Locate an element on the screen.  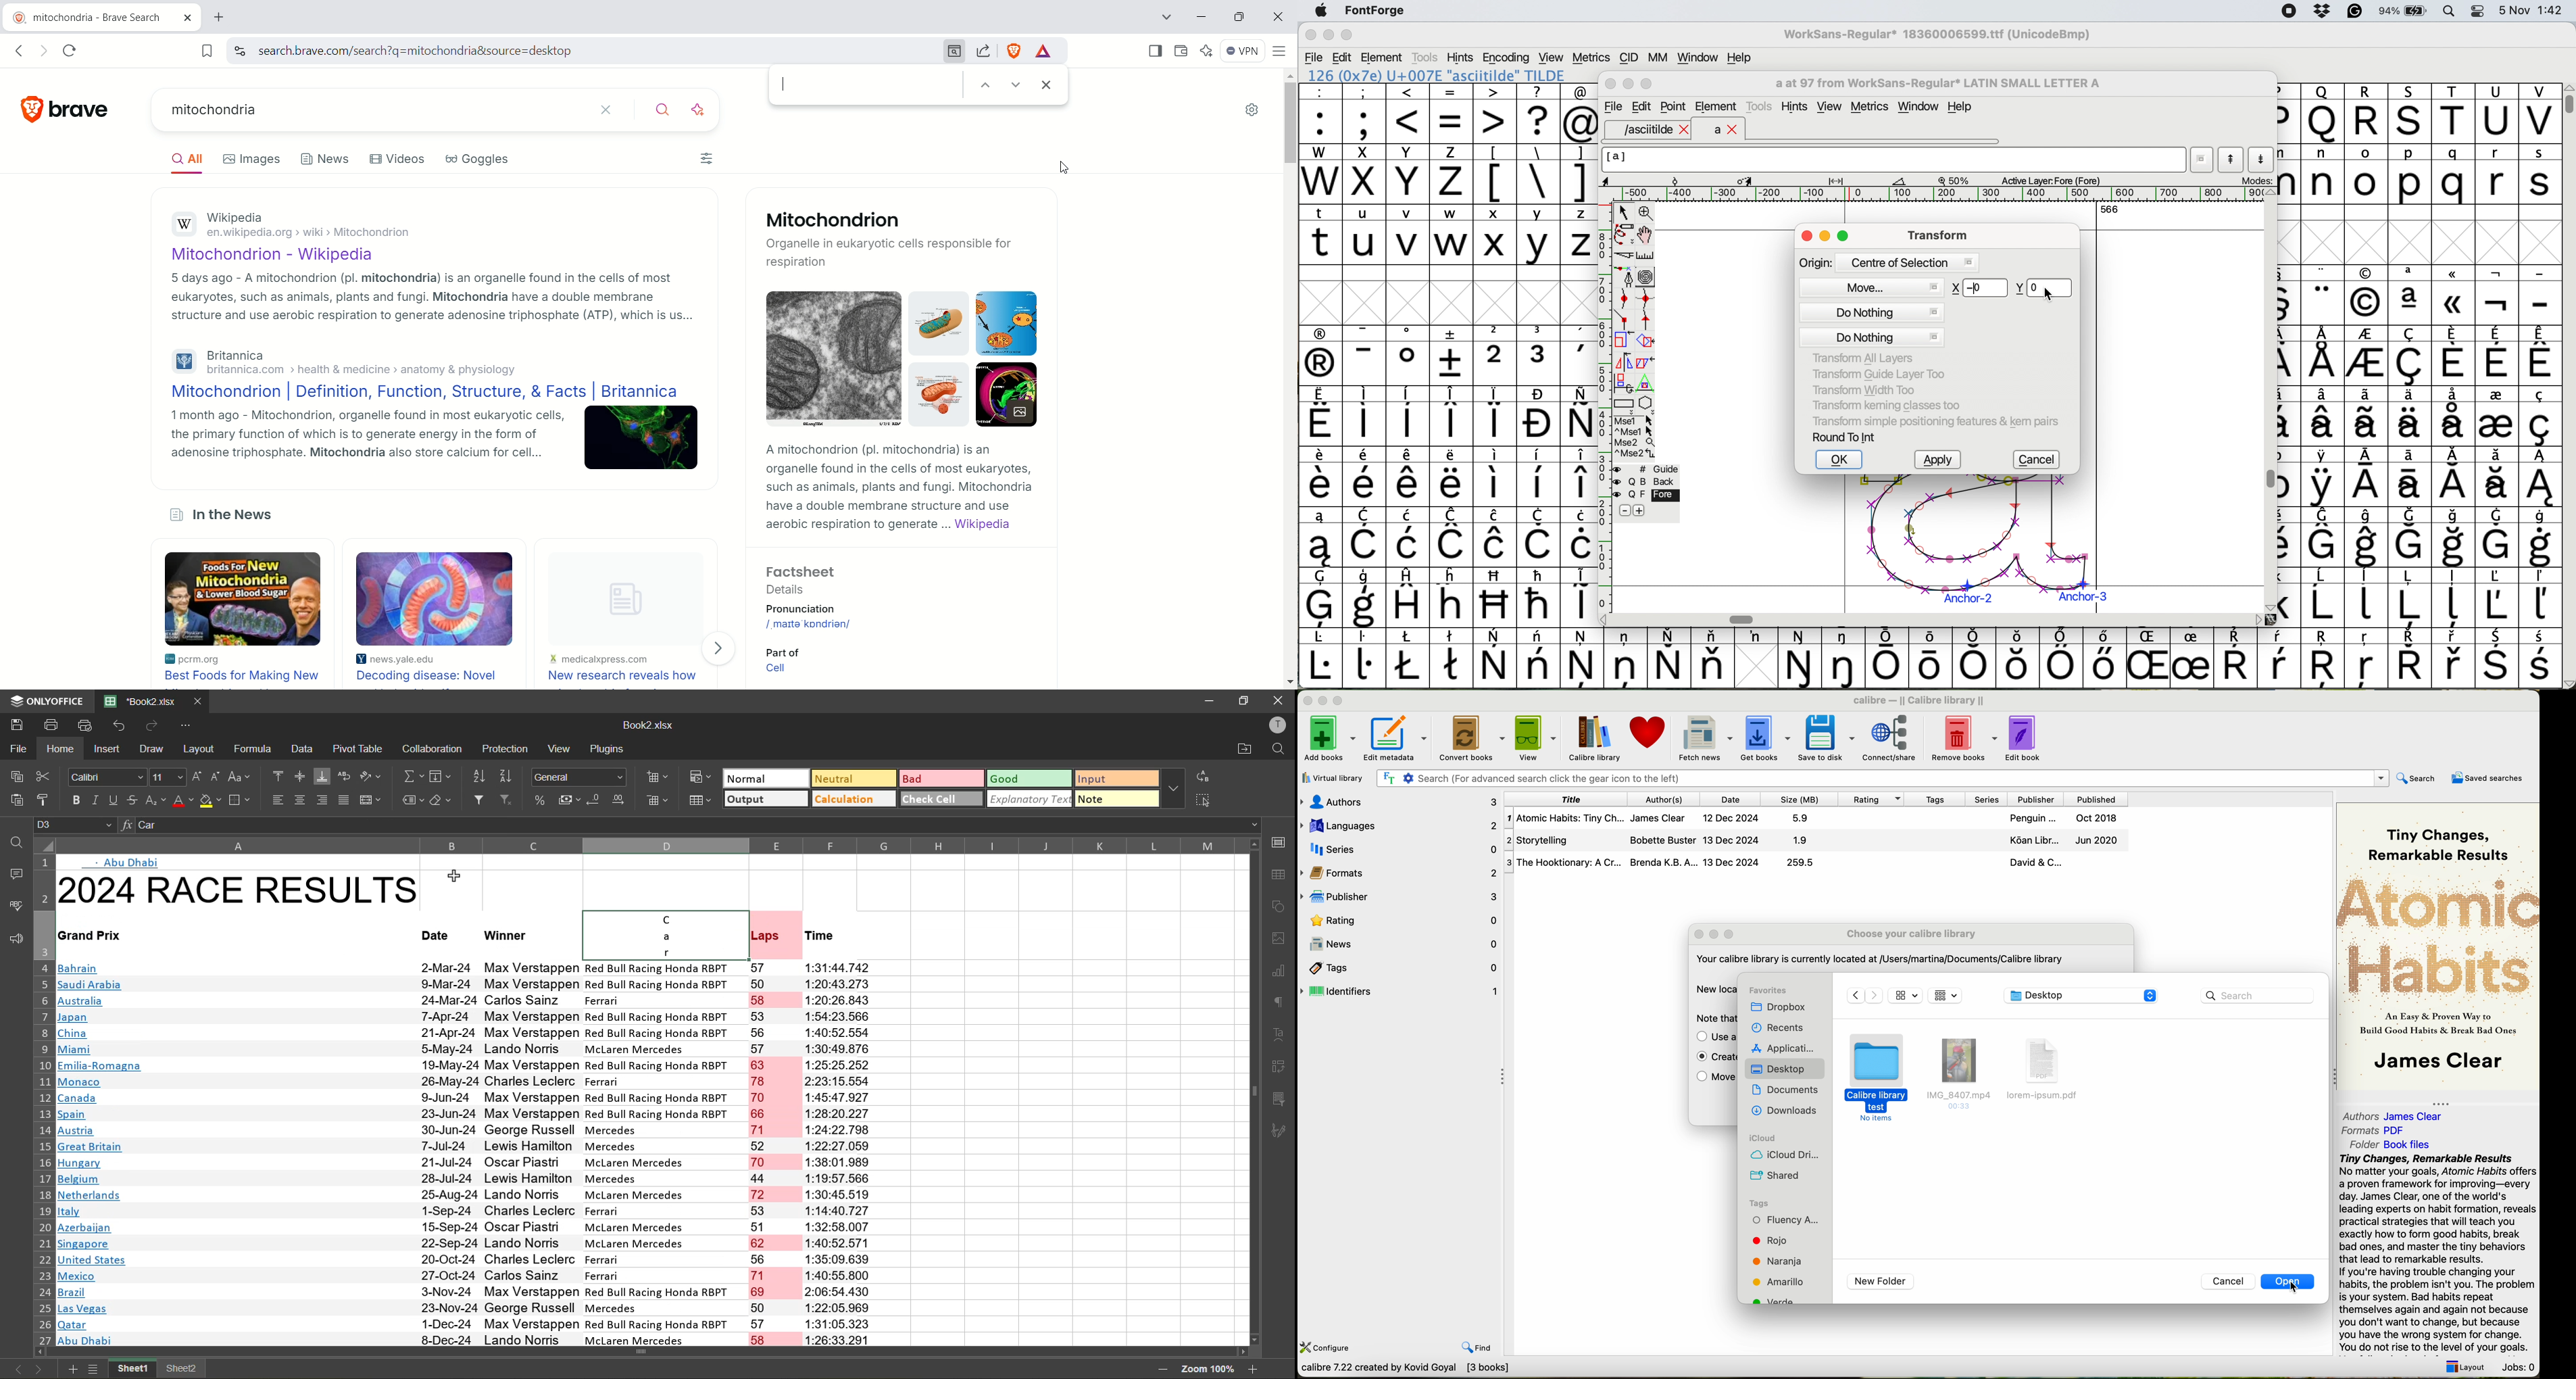
italic is located at coordinates (98, 799).